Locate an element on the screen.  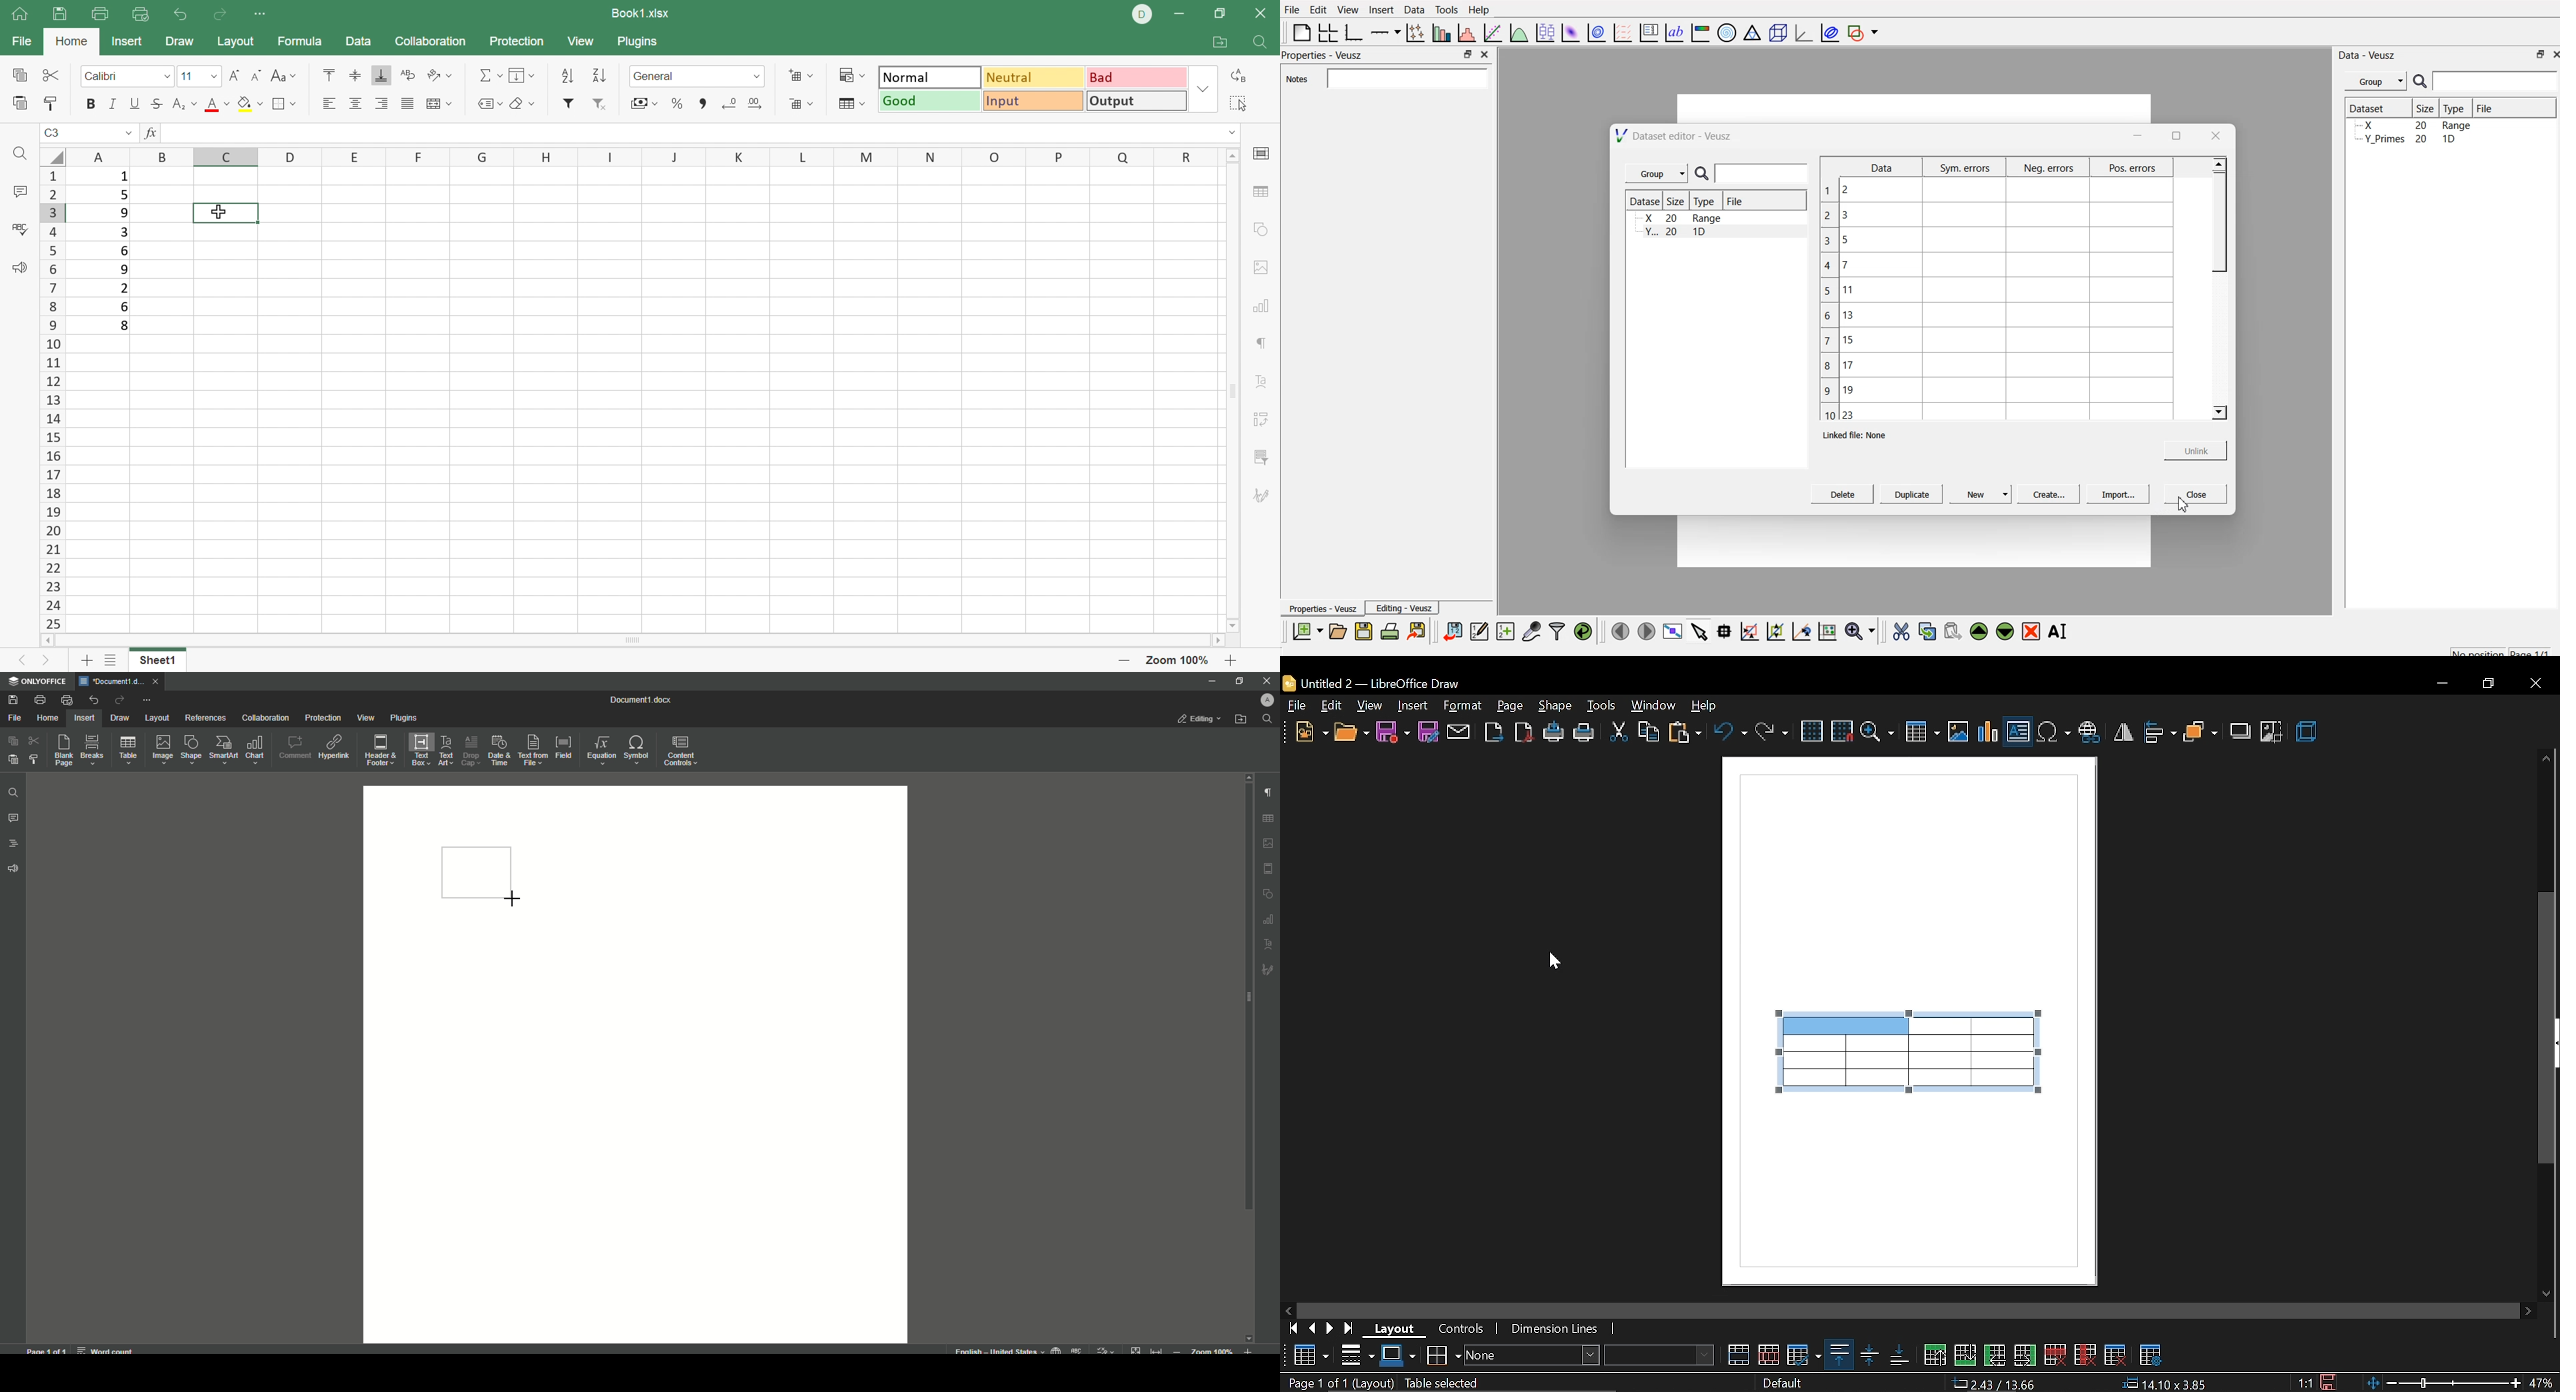
Close is located at coordinates (1263, 13).